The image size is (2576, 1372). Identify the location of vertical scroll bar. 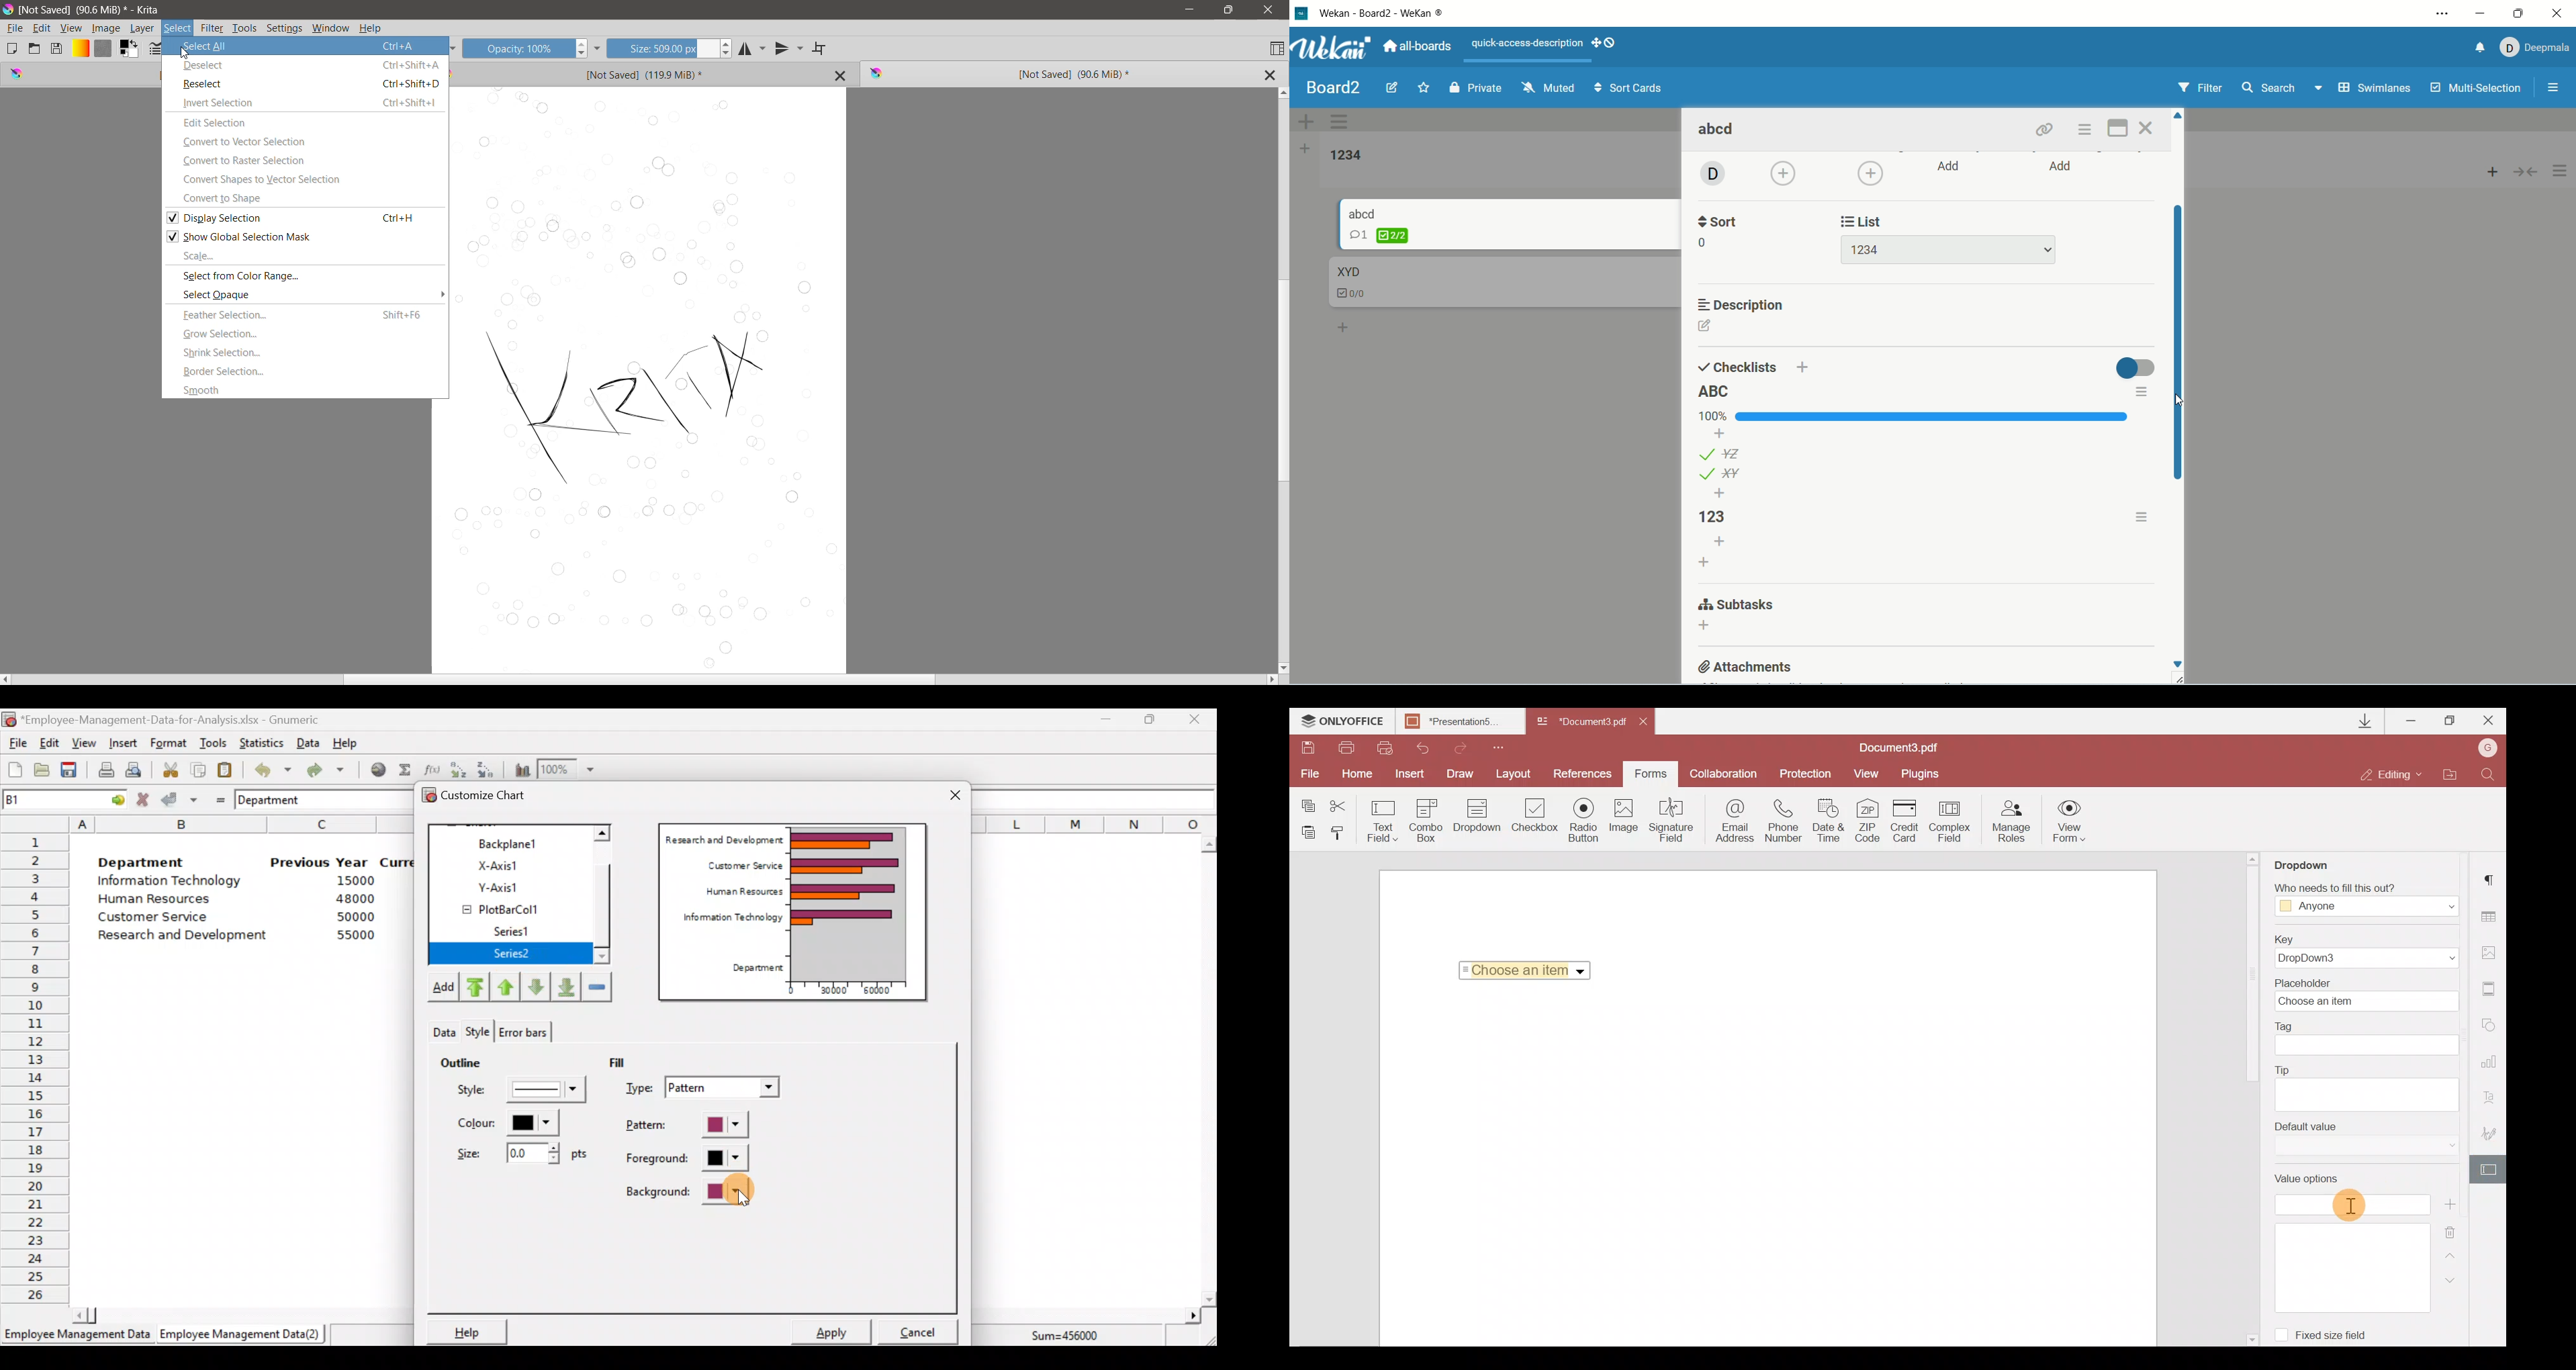
(2177, 343).